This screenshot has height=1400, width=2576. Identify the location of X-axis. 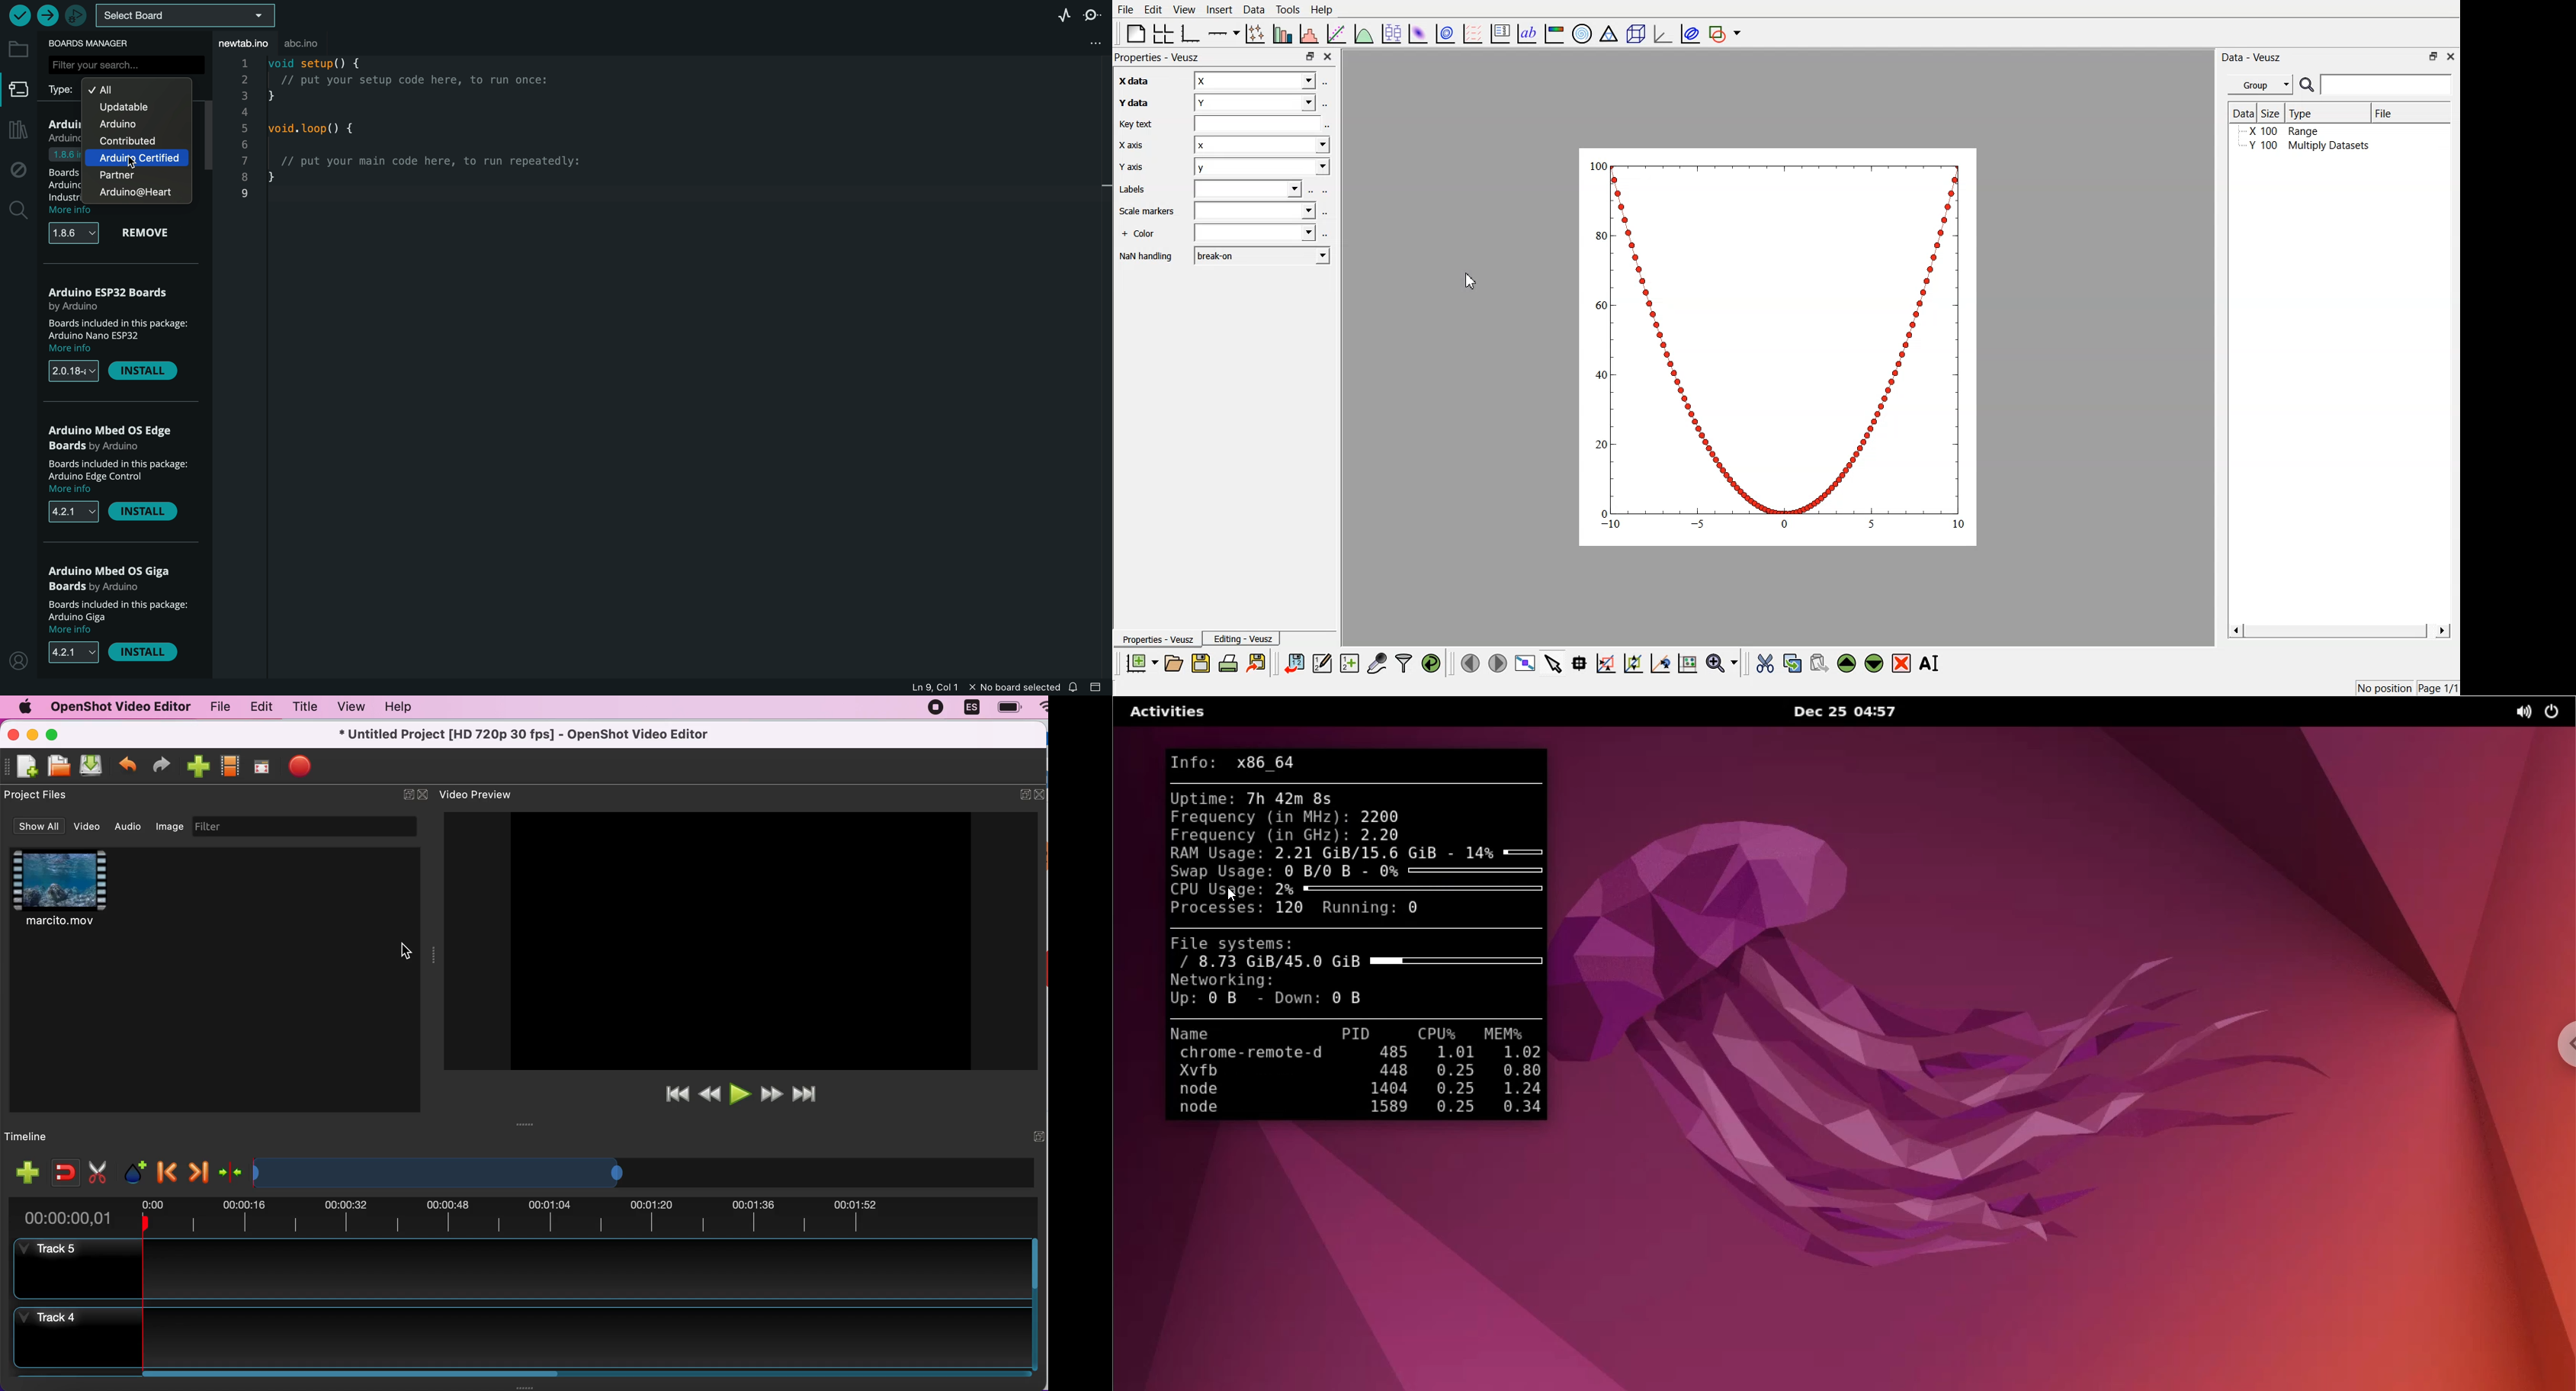
(1137, 81).